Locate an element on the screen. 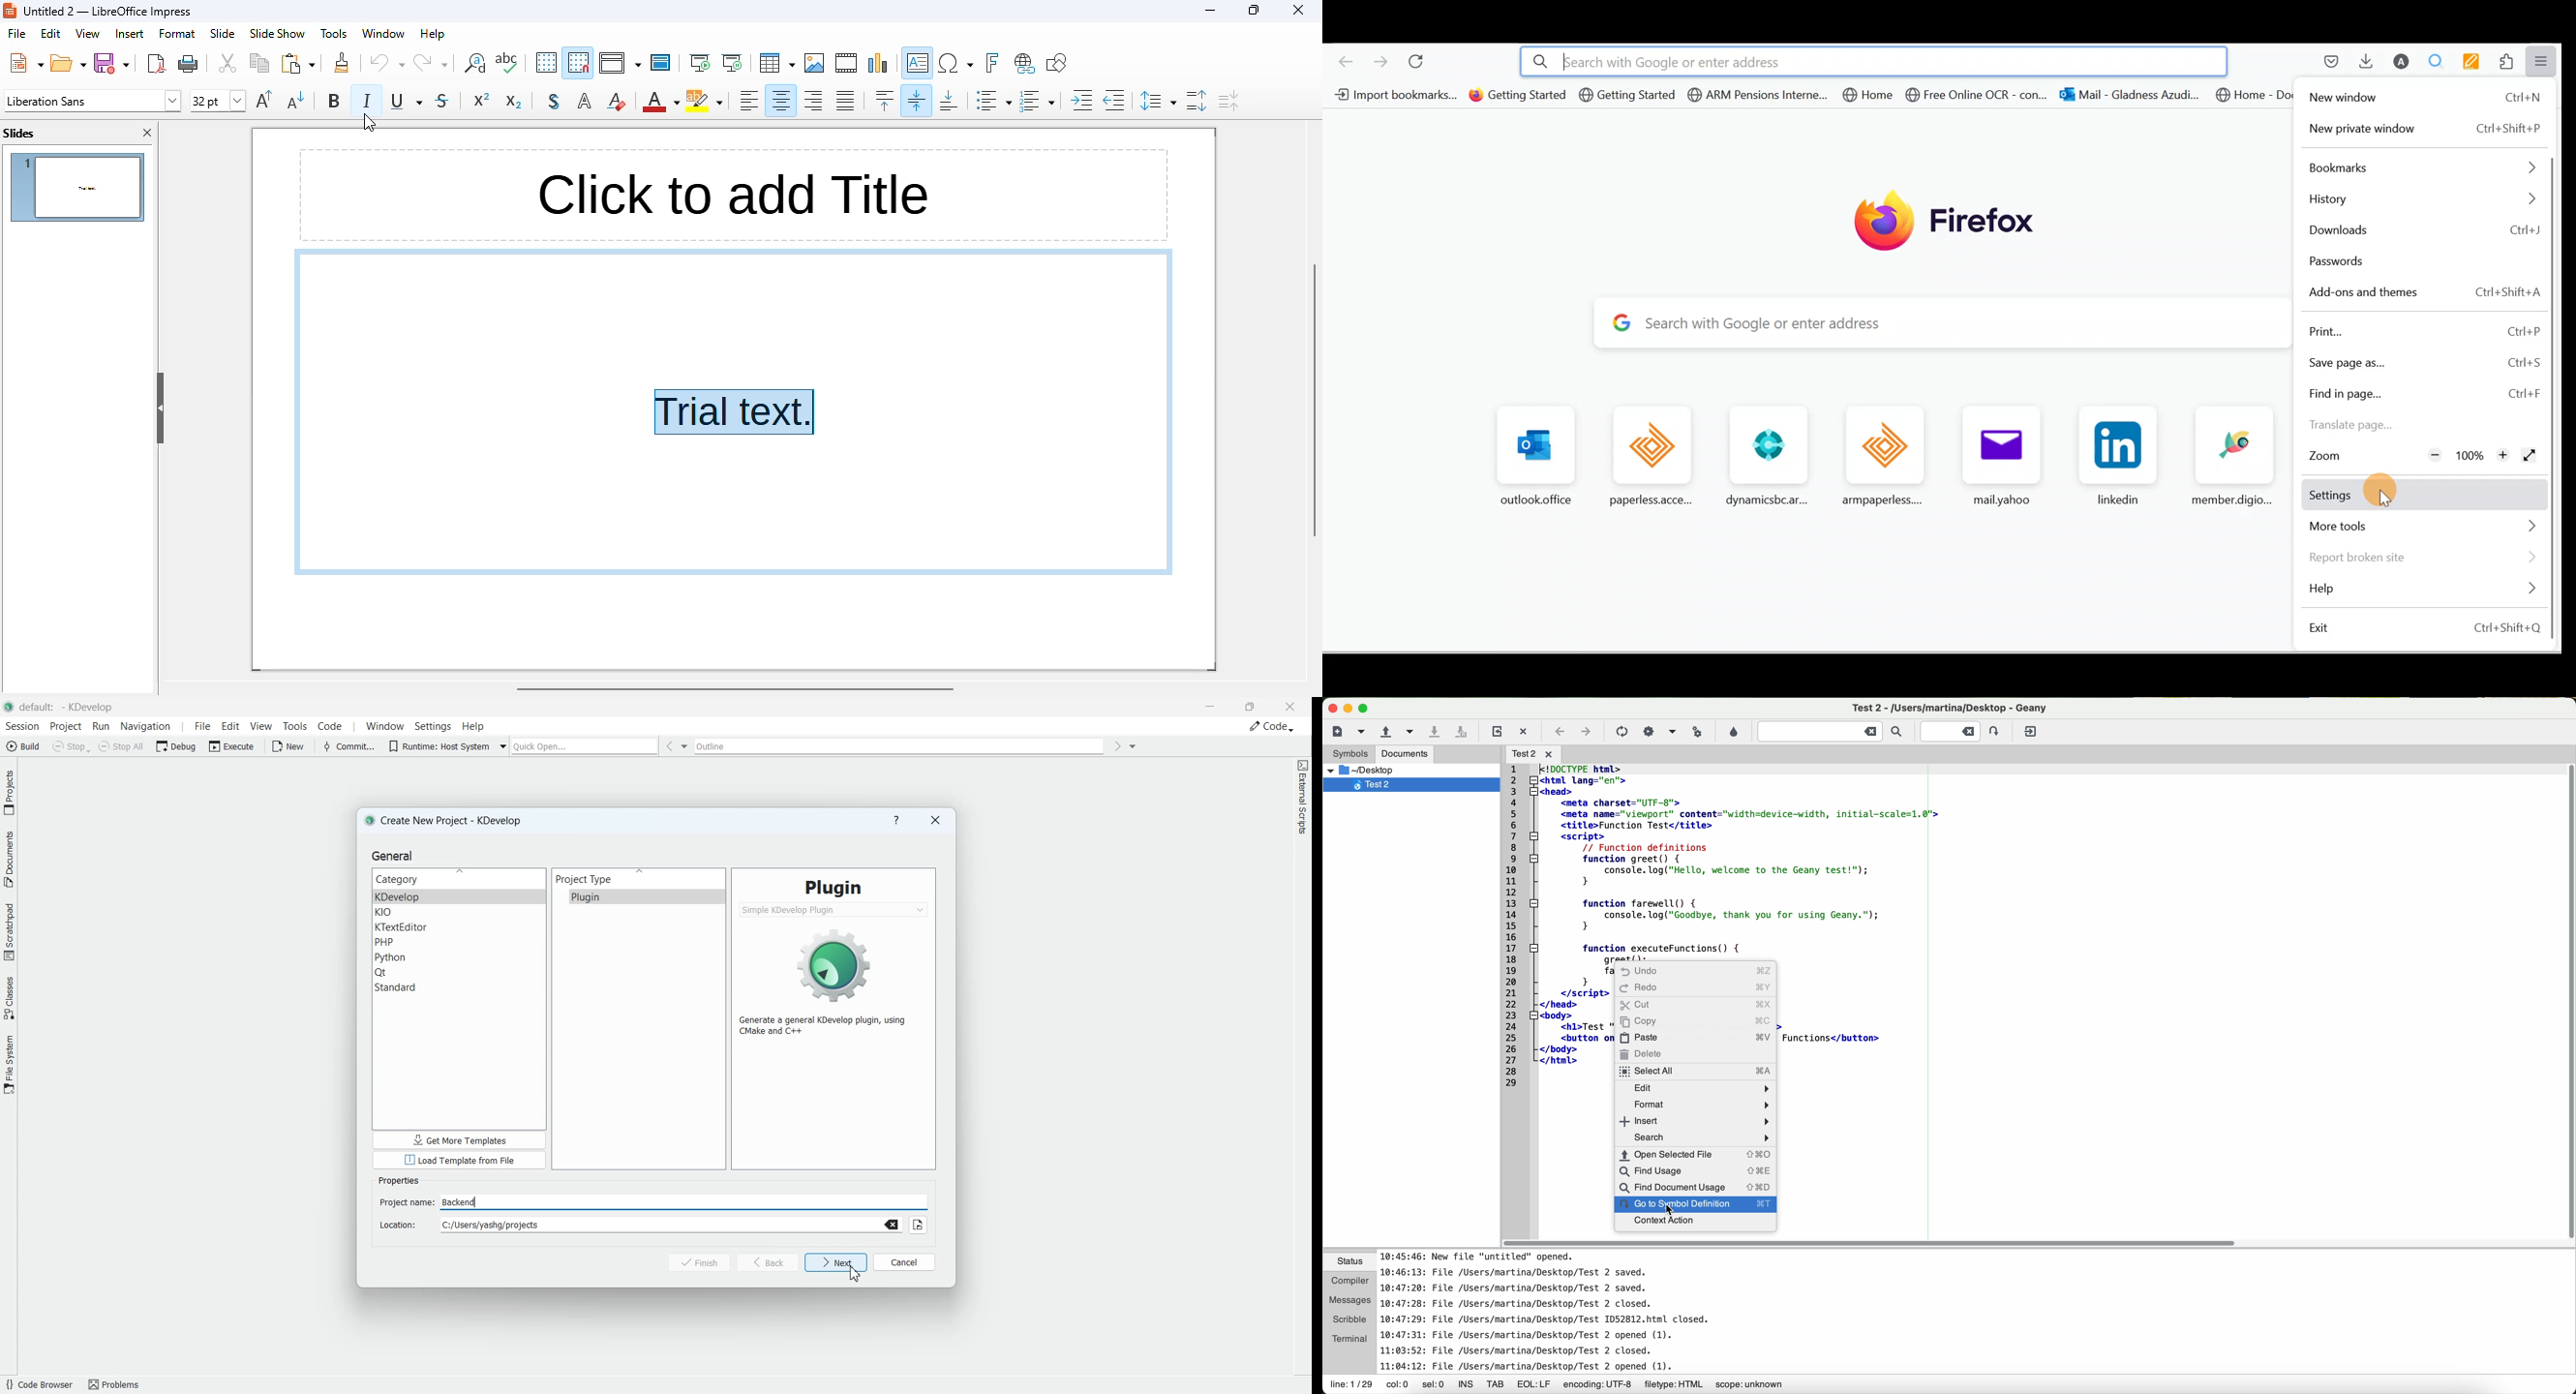  paste is located at coordinates (297, 63).